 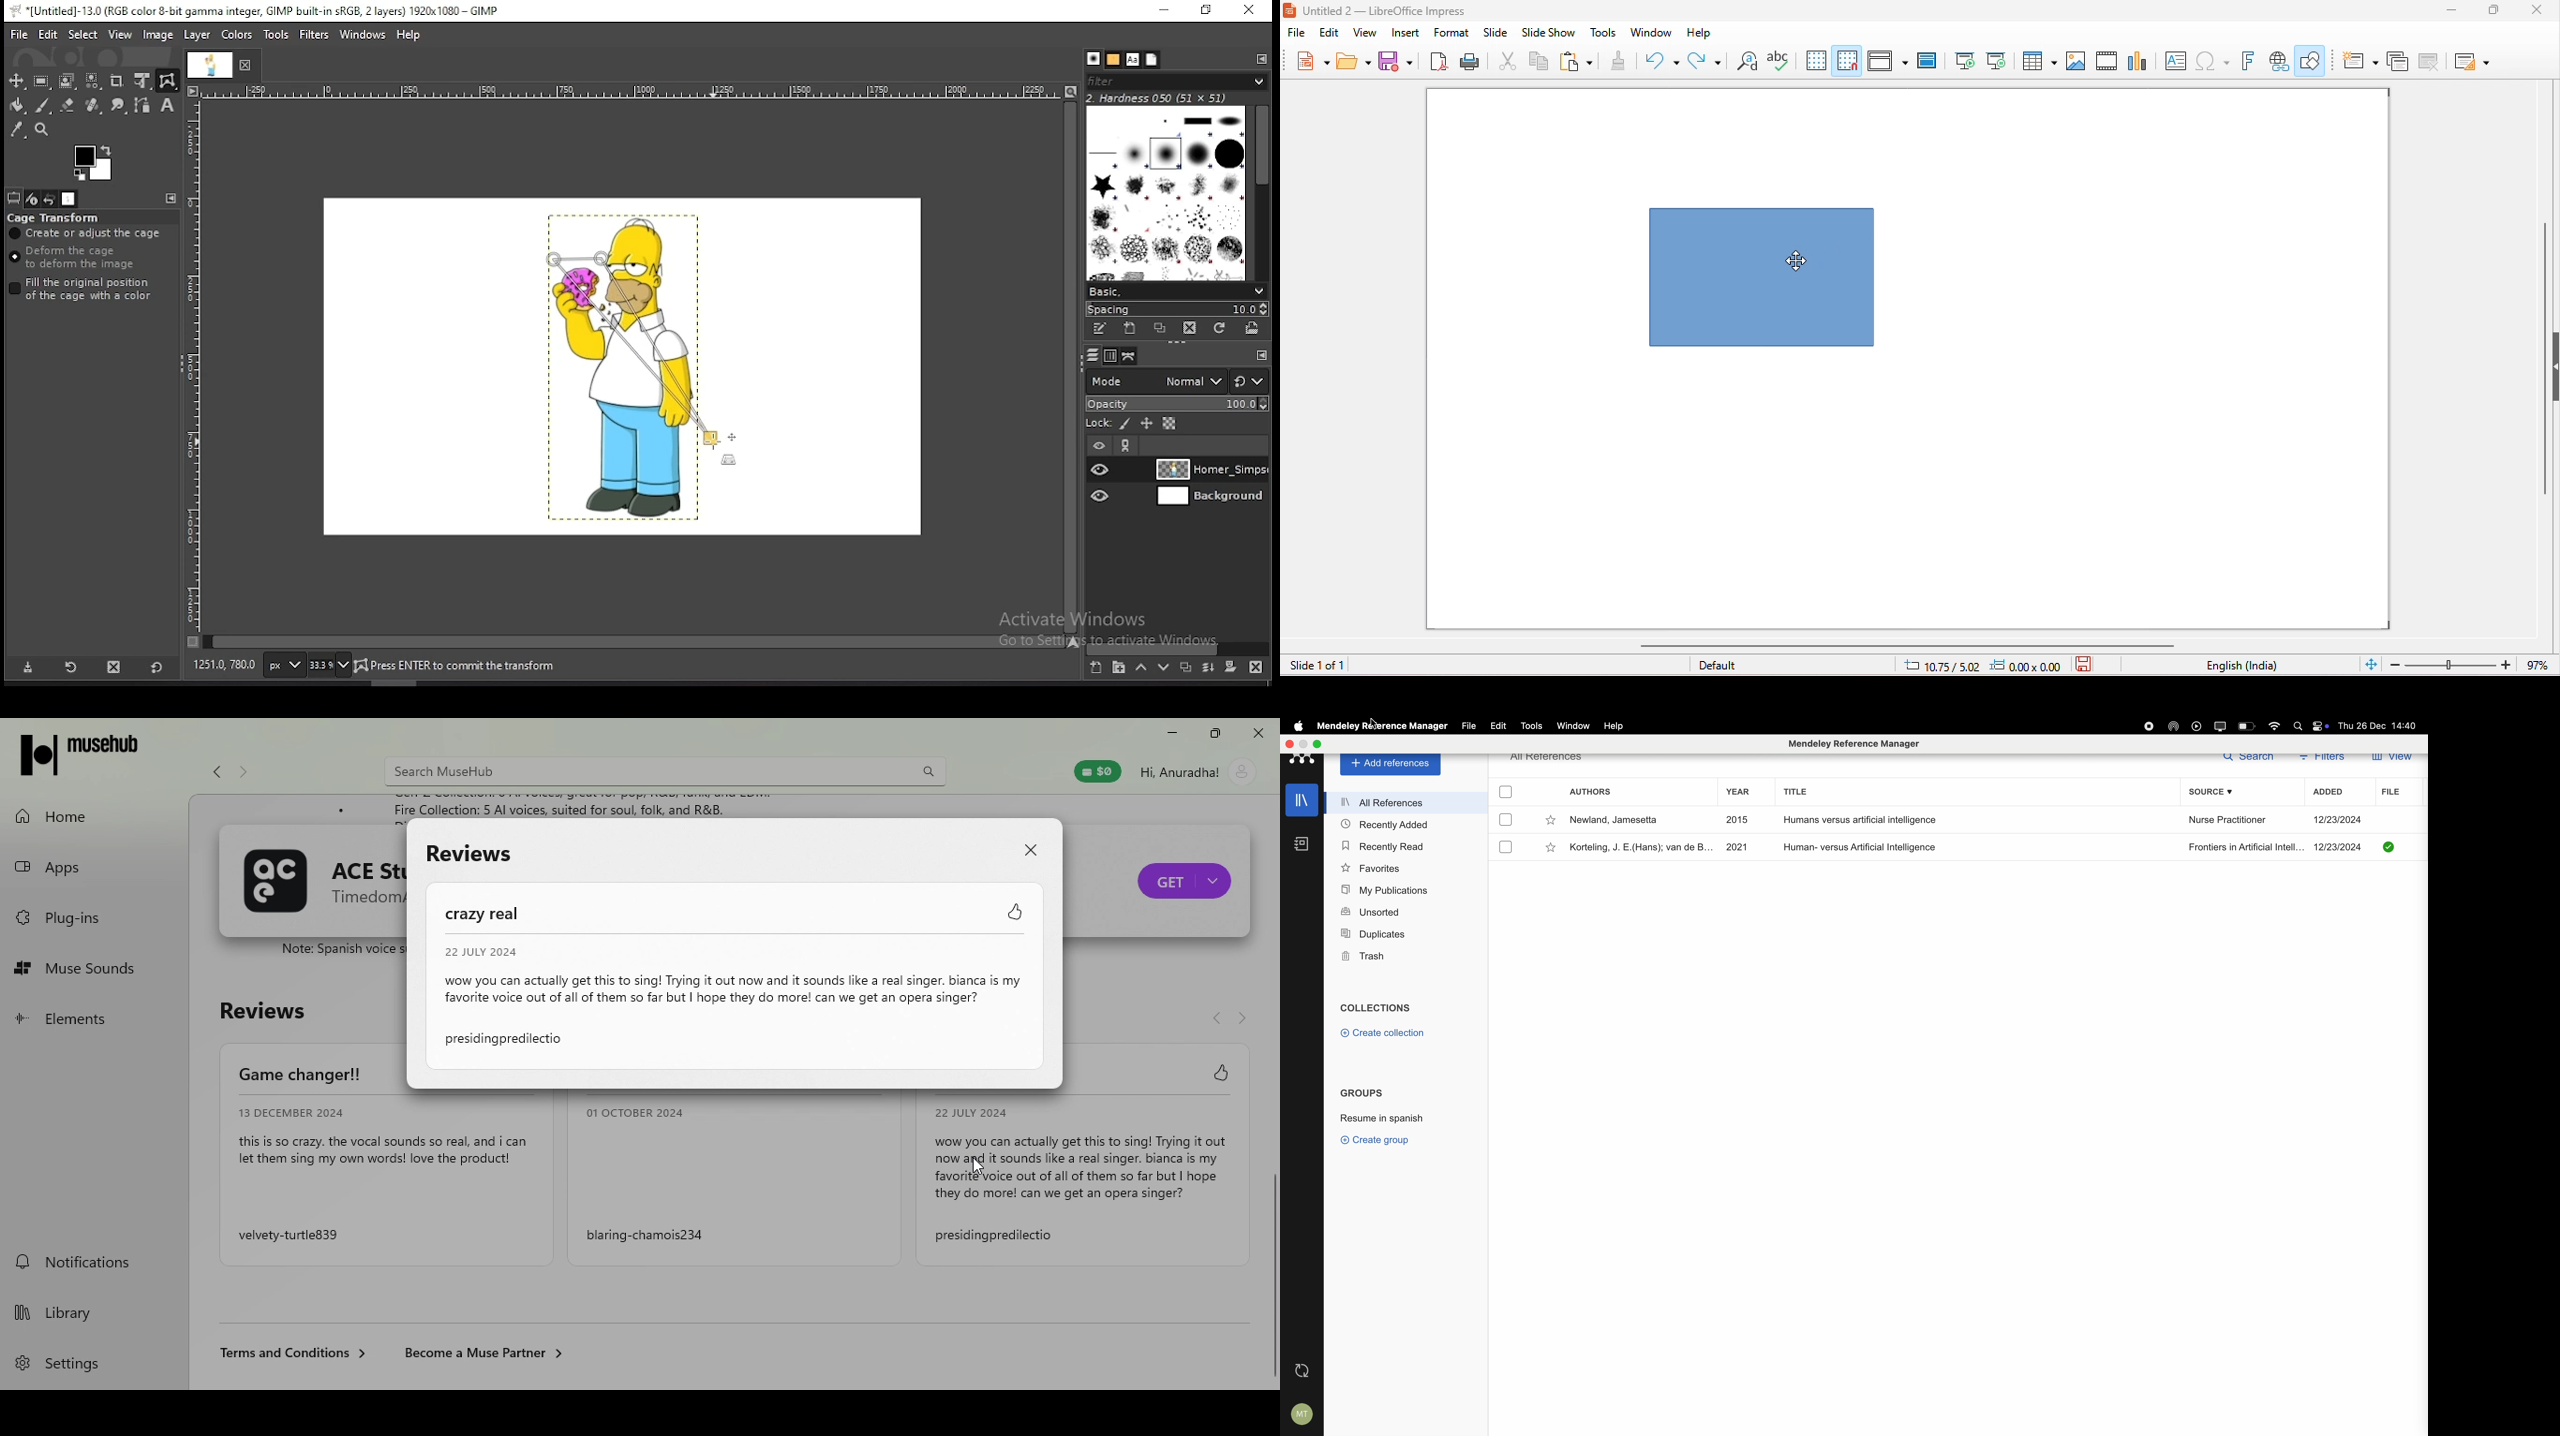 I want to click on check box, so click(x=1506, y=792).